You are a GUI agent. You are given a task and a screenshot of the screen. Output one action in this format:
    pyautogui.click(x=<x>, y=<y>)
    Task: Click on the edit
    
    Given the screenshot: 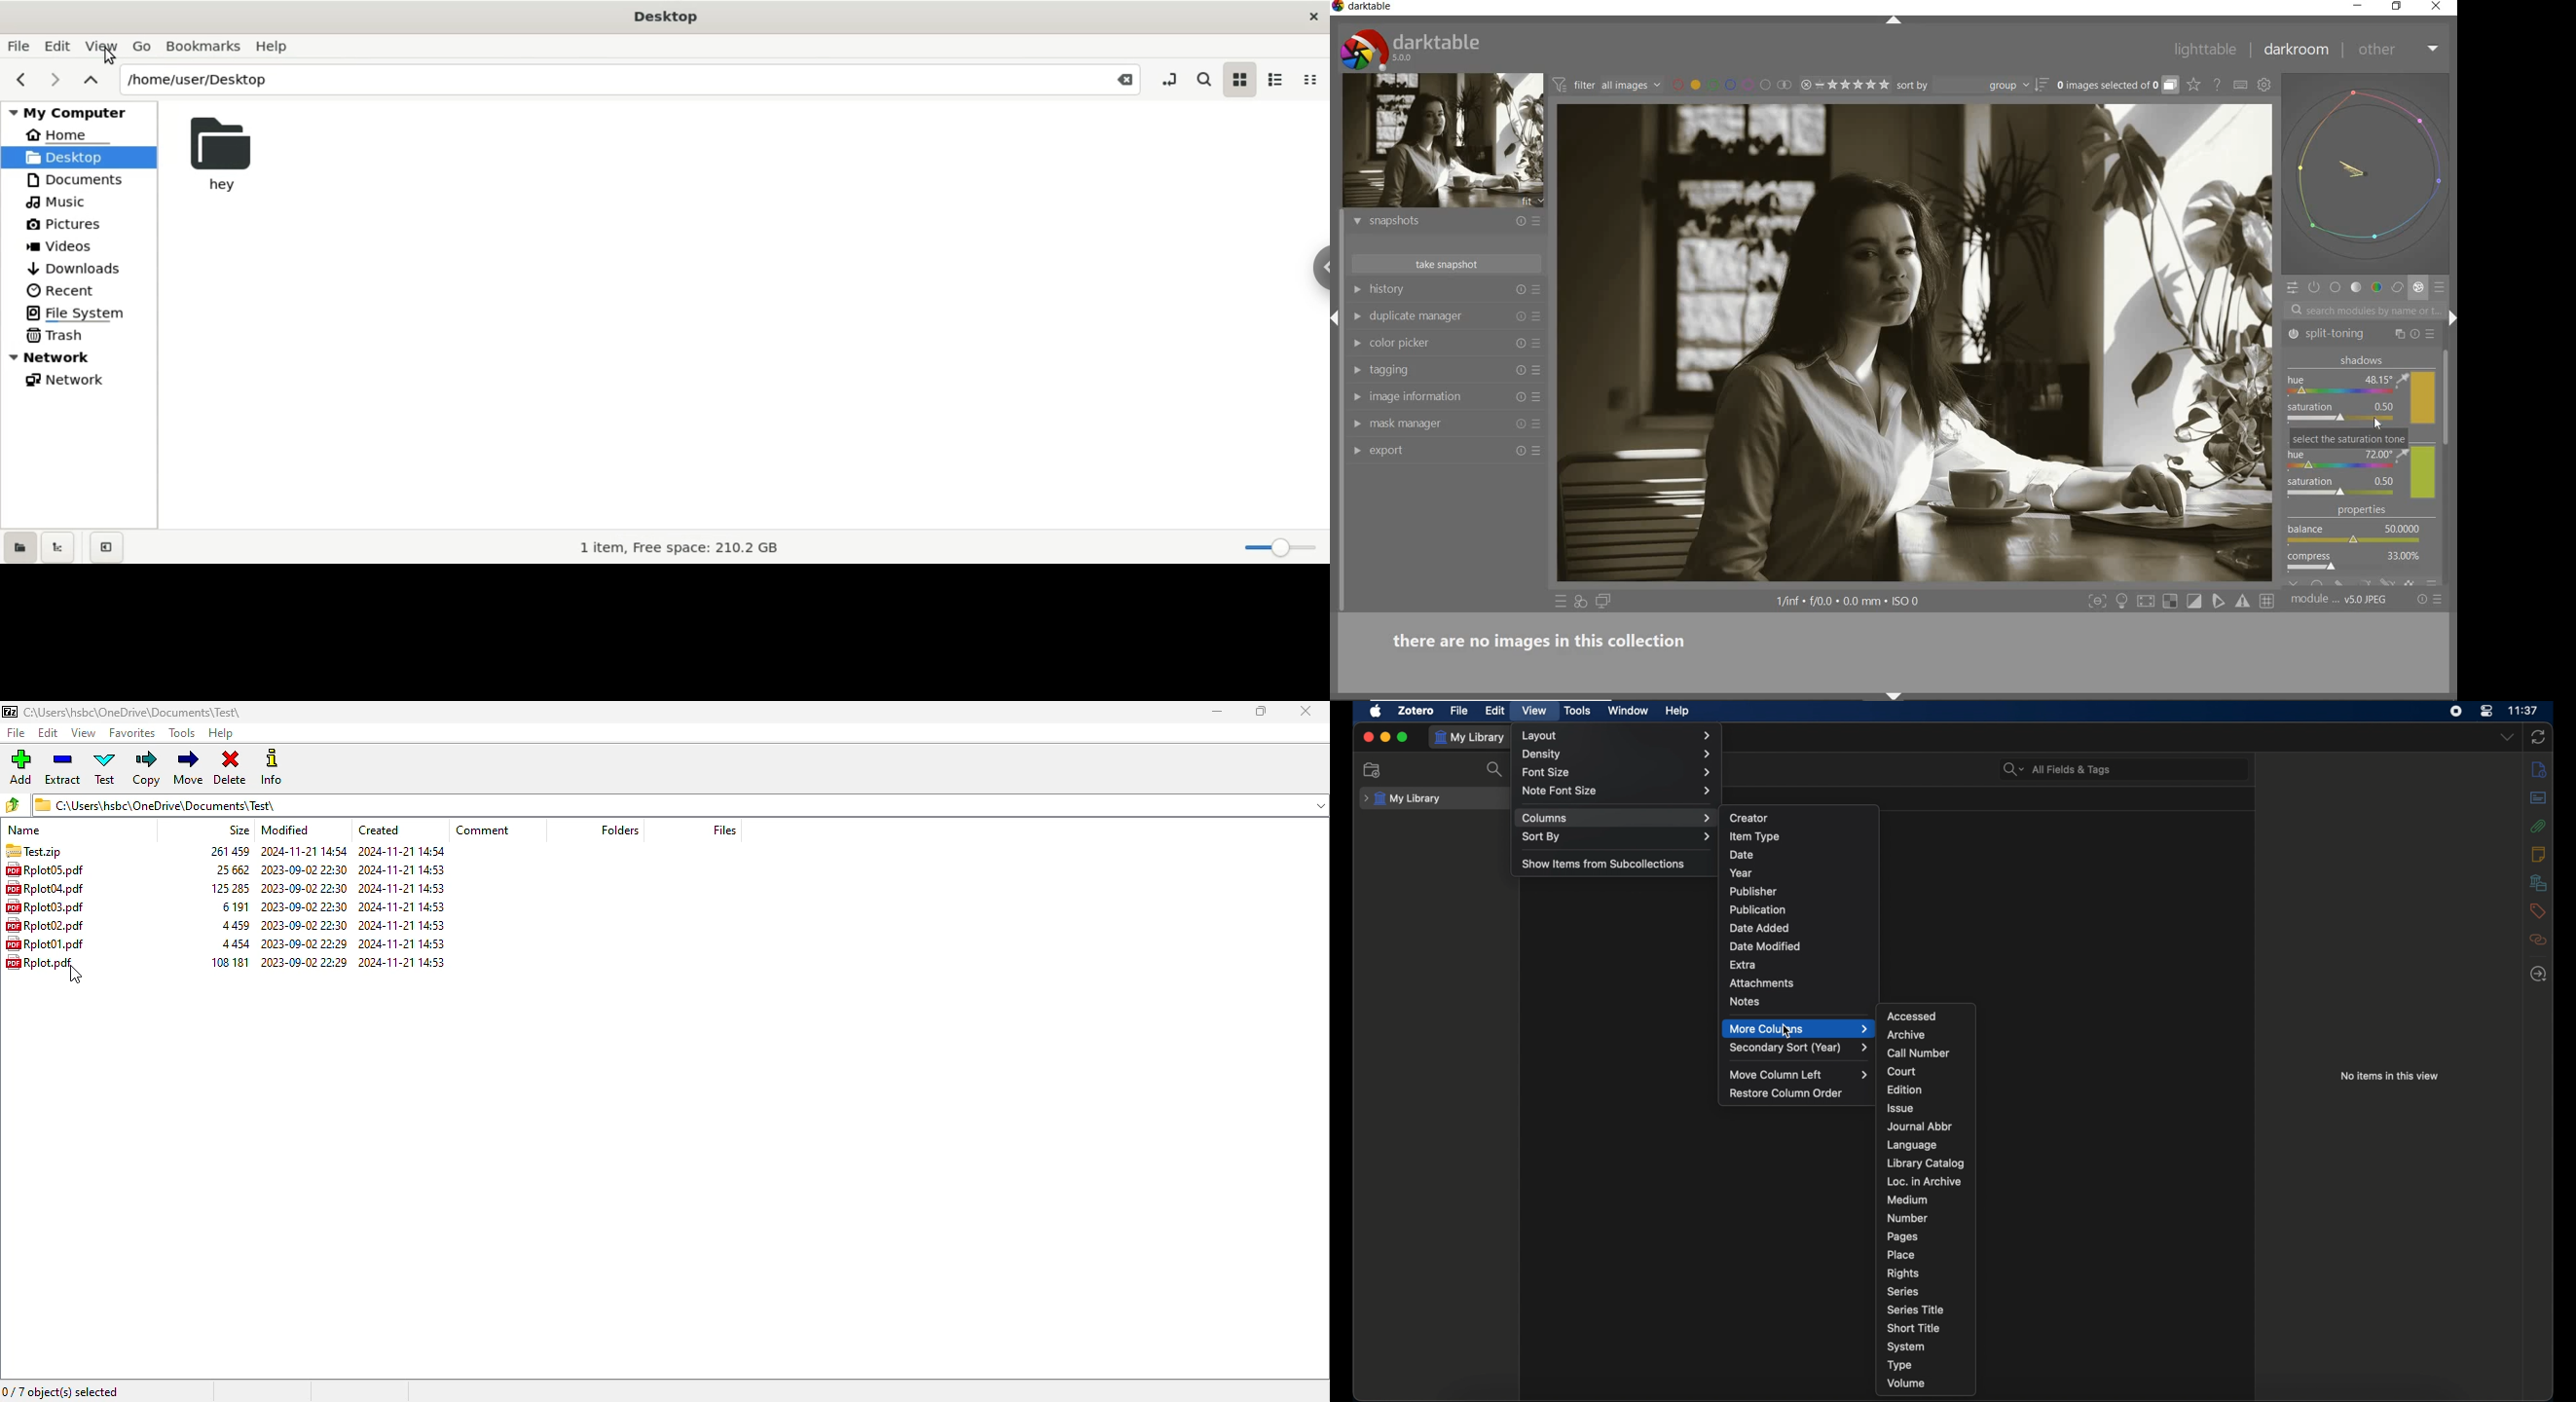 What is the action you would take?
    pyautogui.click(x=1495, y=710)
    